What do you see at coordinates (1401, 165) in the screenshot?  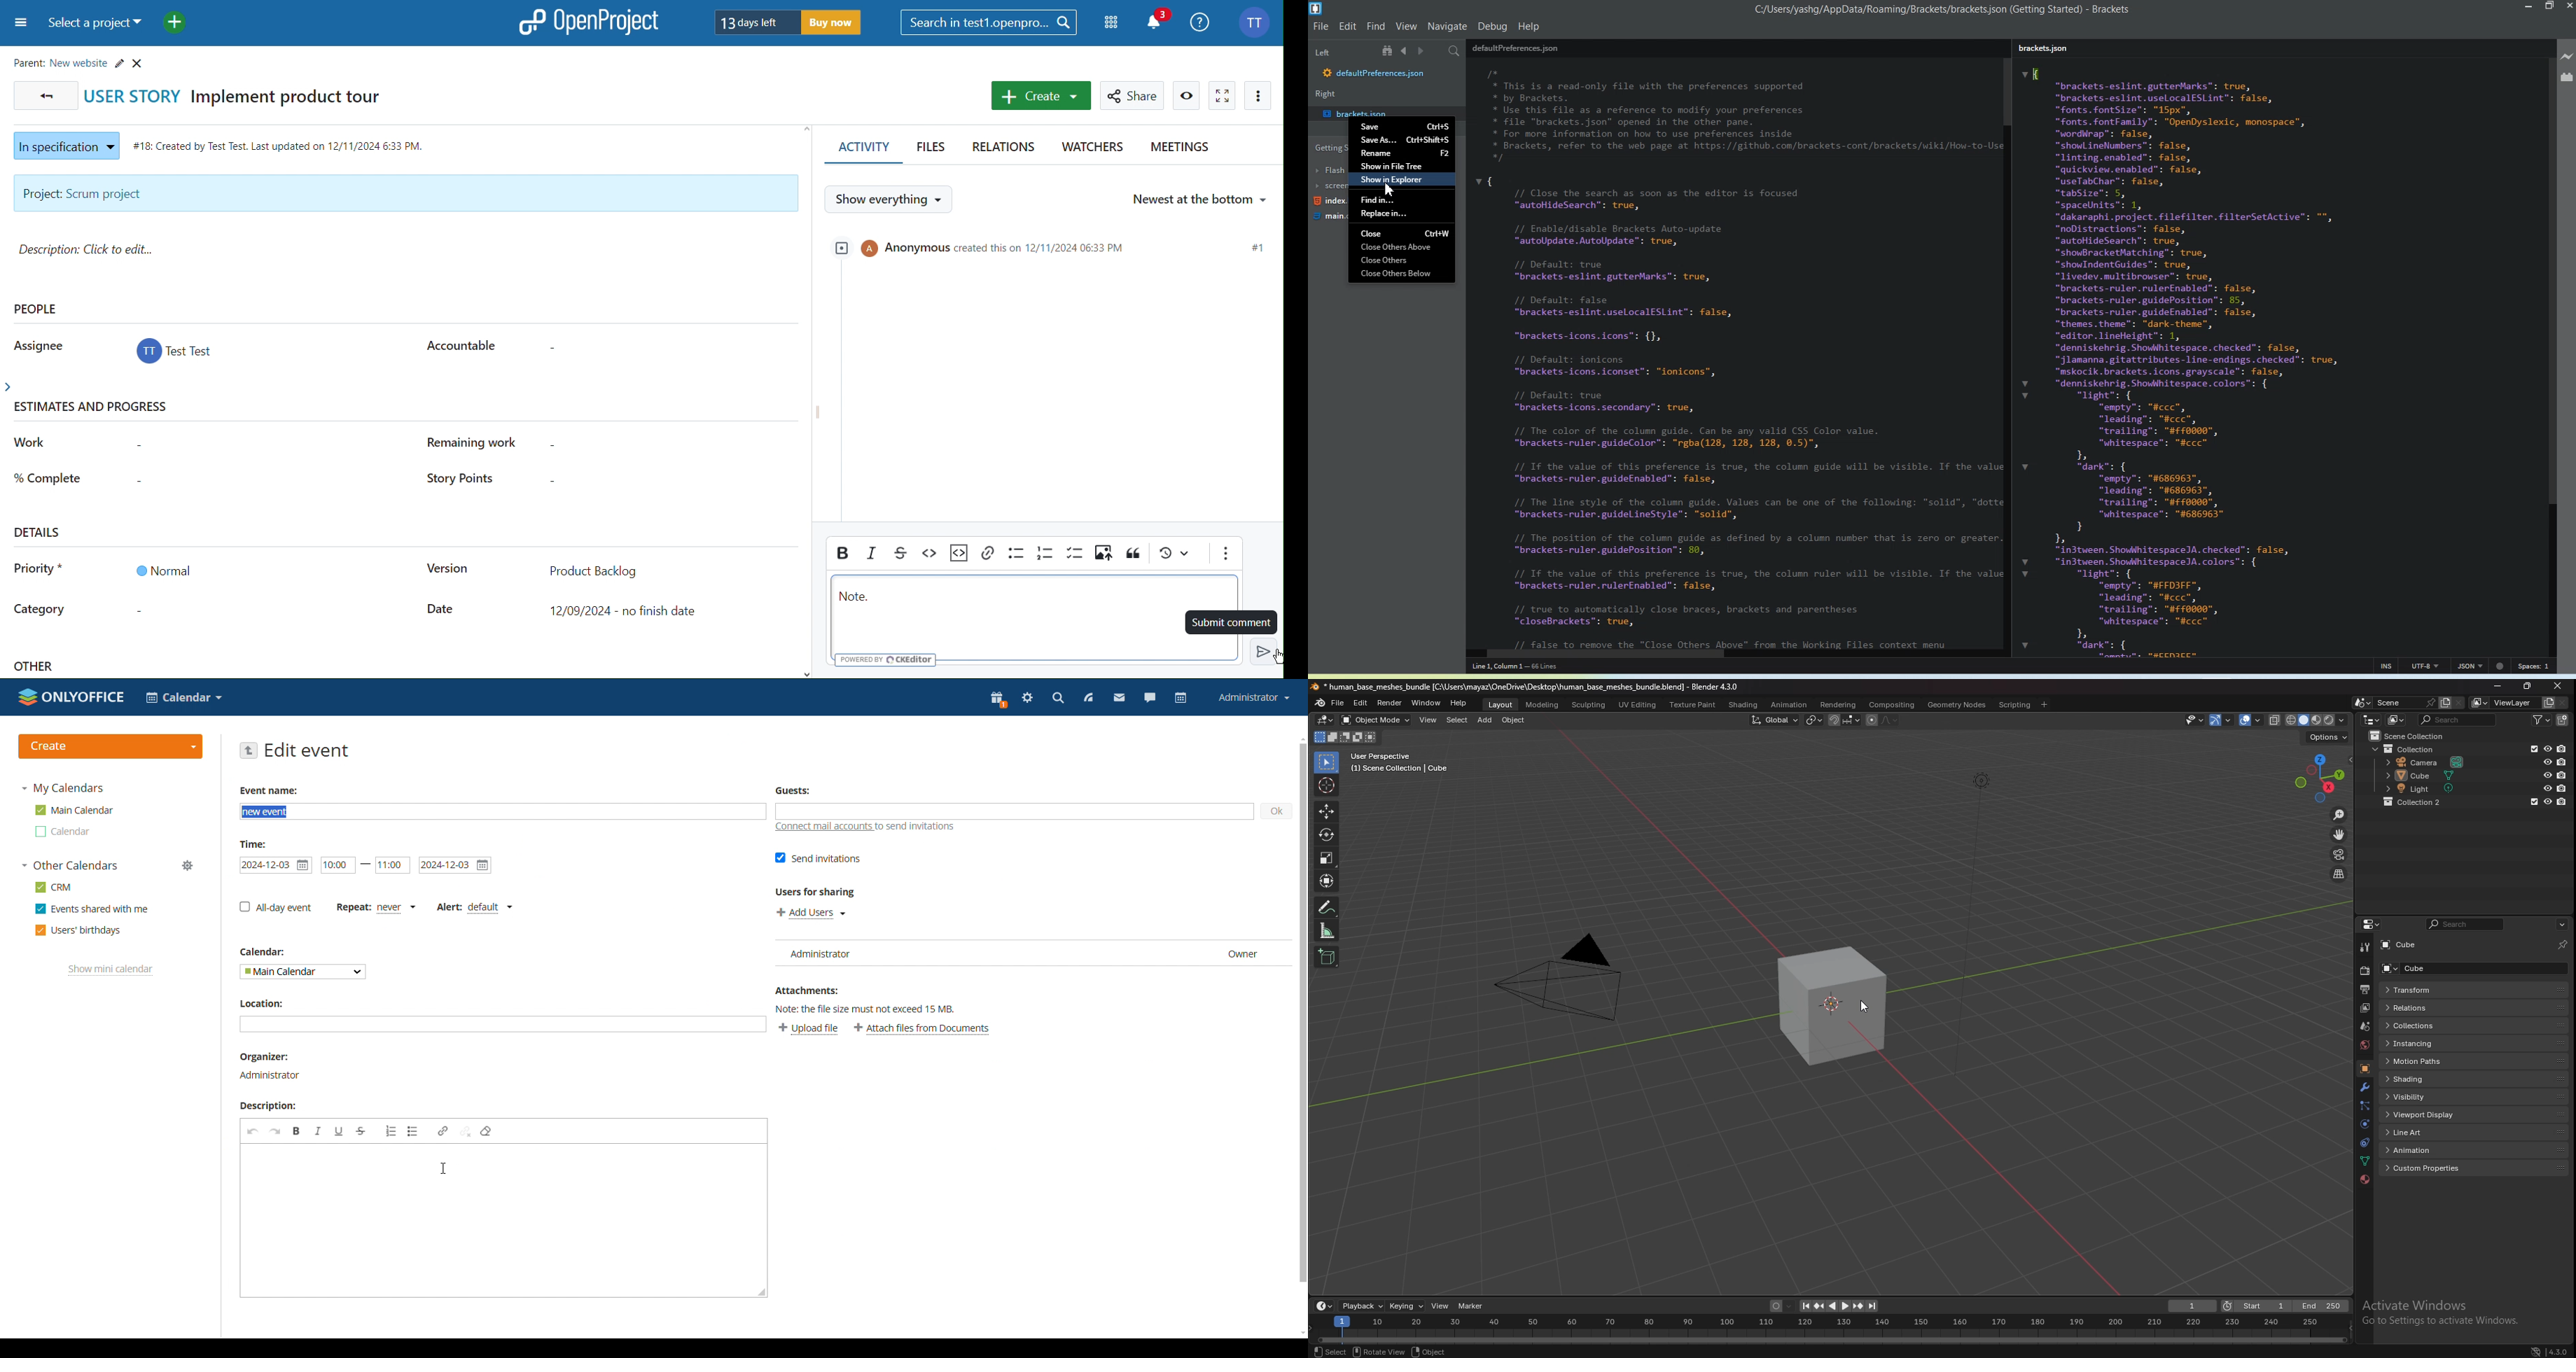 I see `Show in File Tree` at bounding box center [1401, 165].